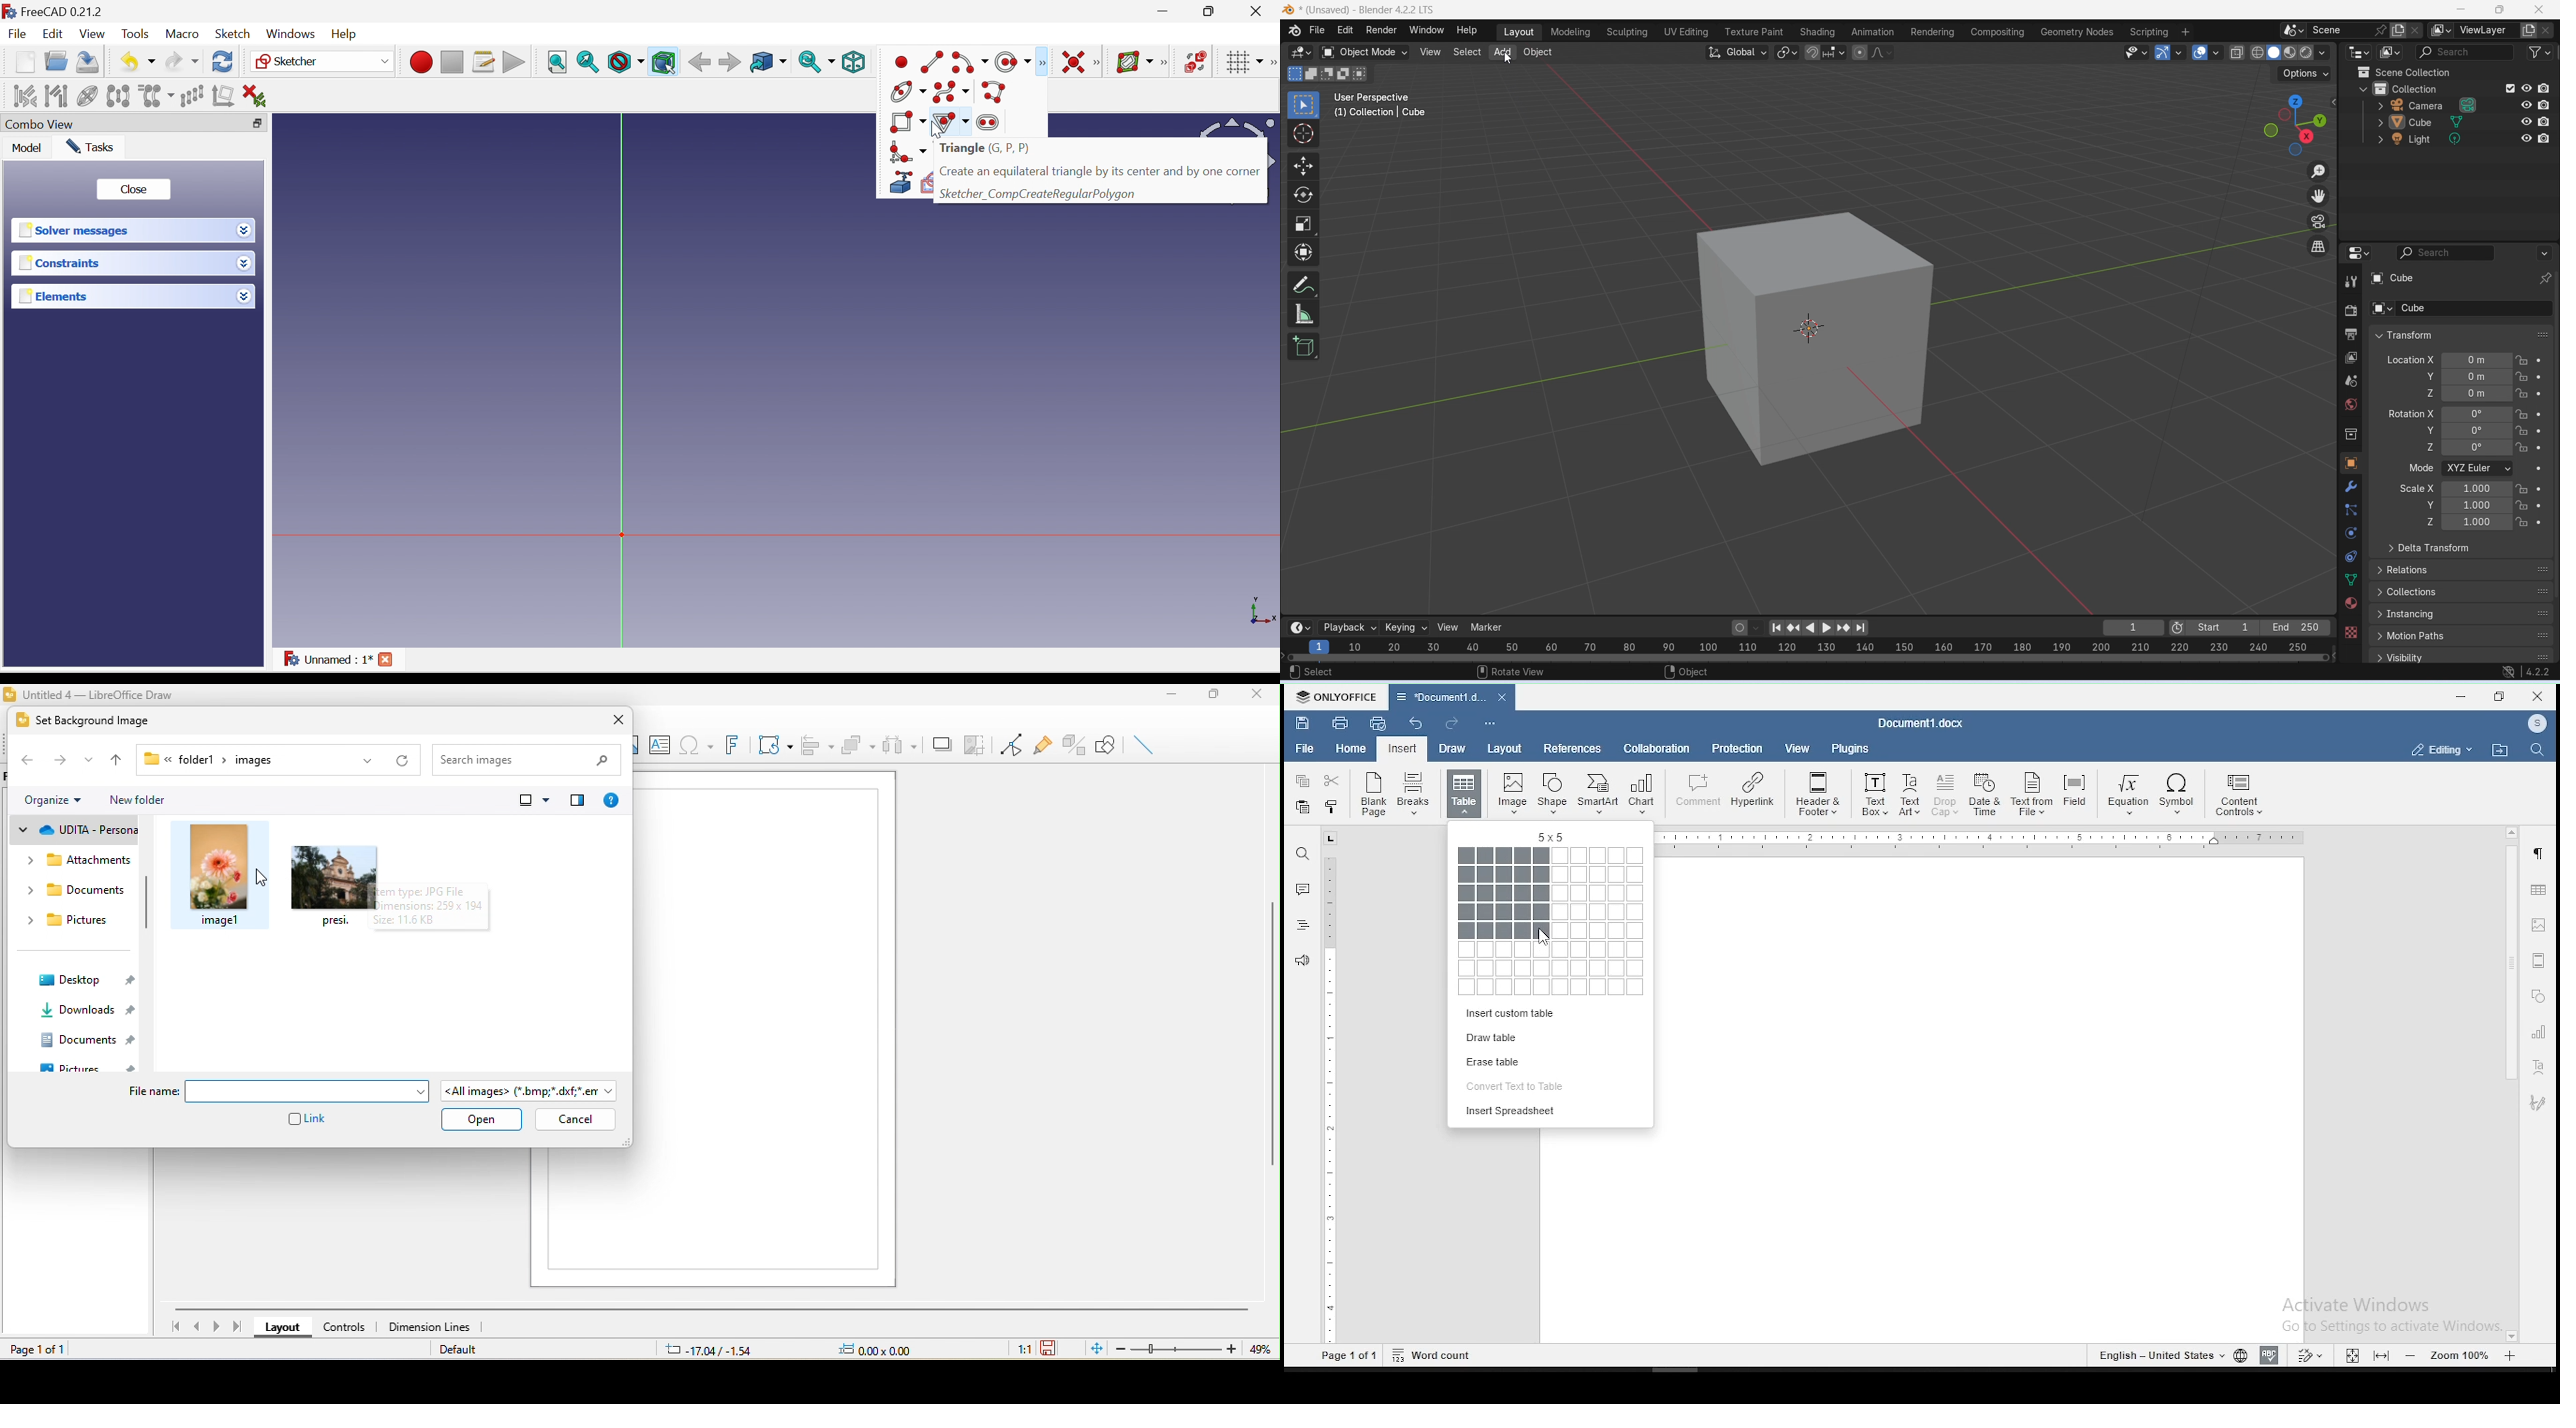 The image size is (2576, 1428). What do you see at coordinates (2074, 792) in the screenshot?
I see `Field` at bounding box center [2074, 792].